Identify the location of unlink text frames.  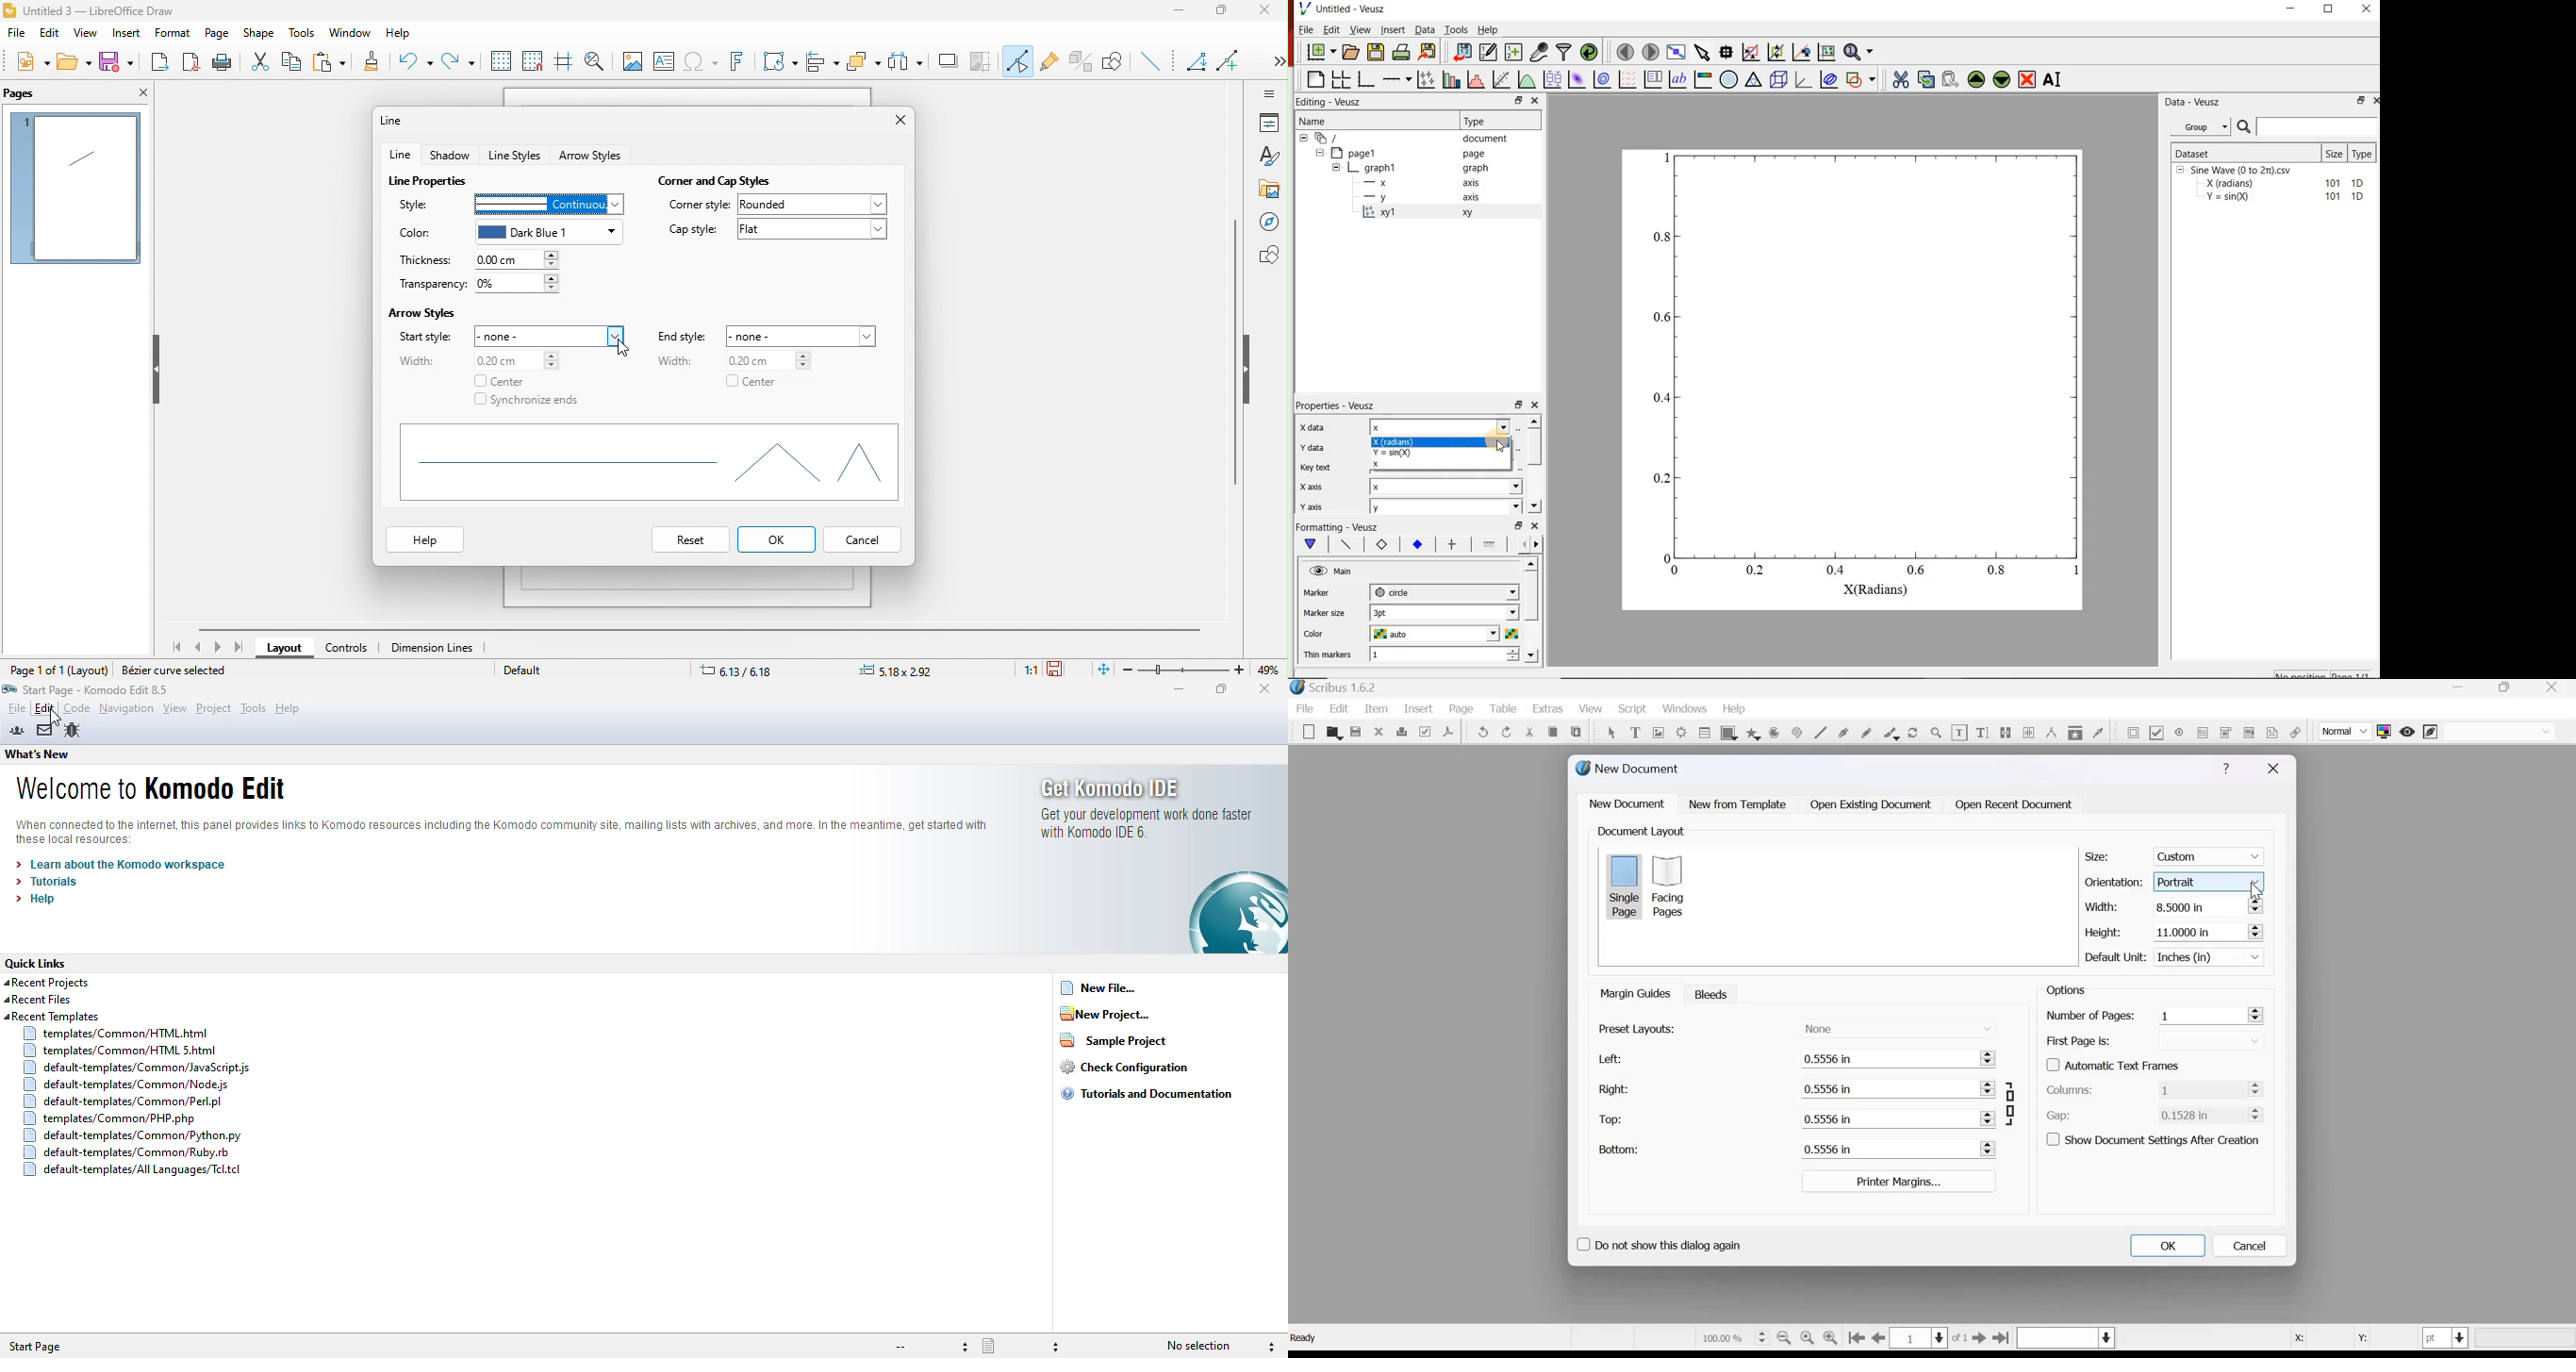
(2029, 731).